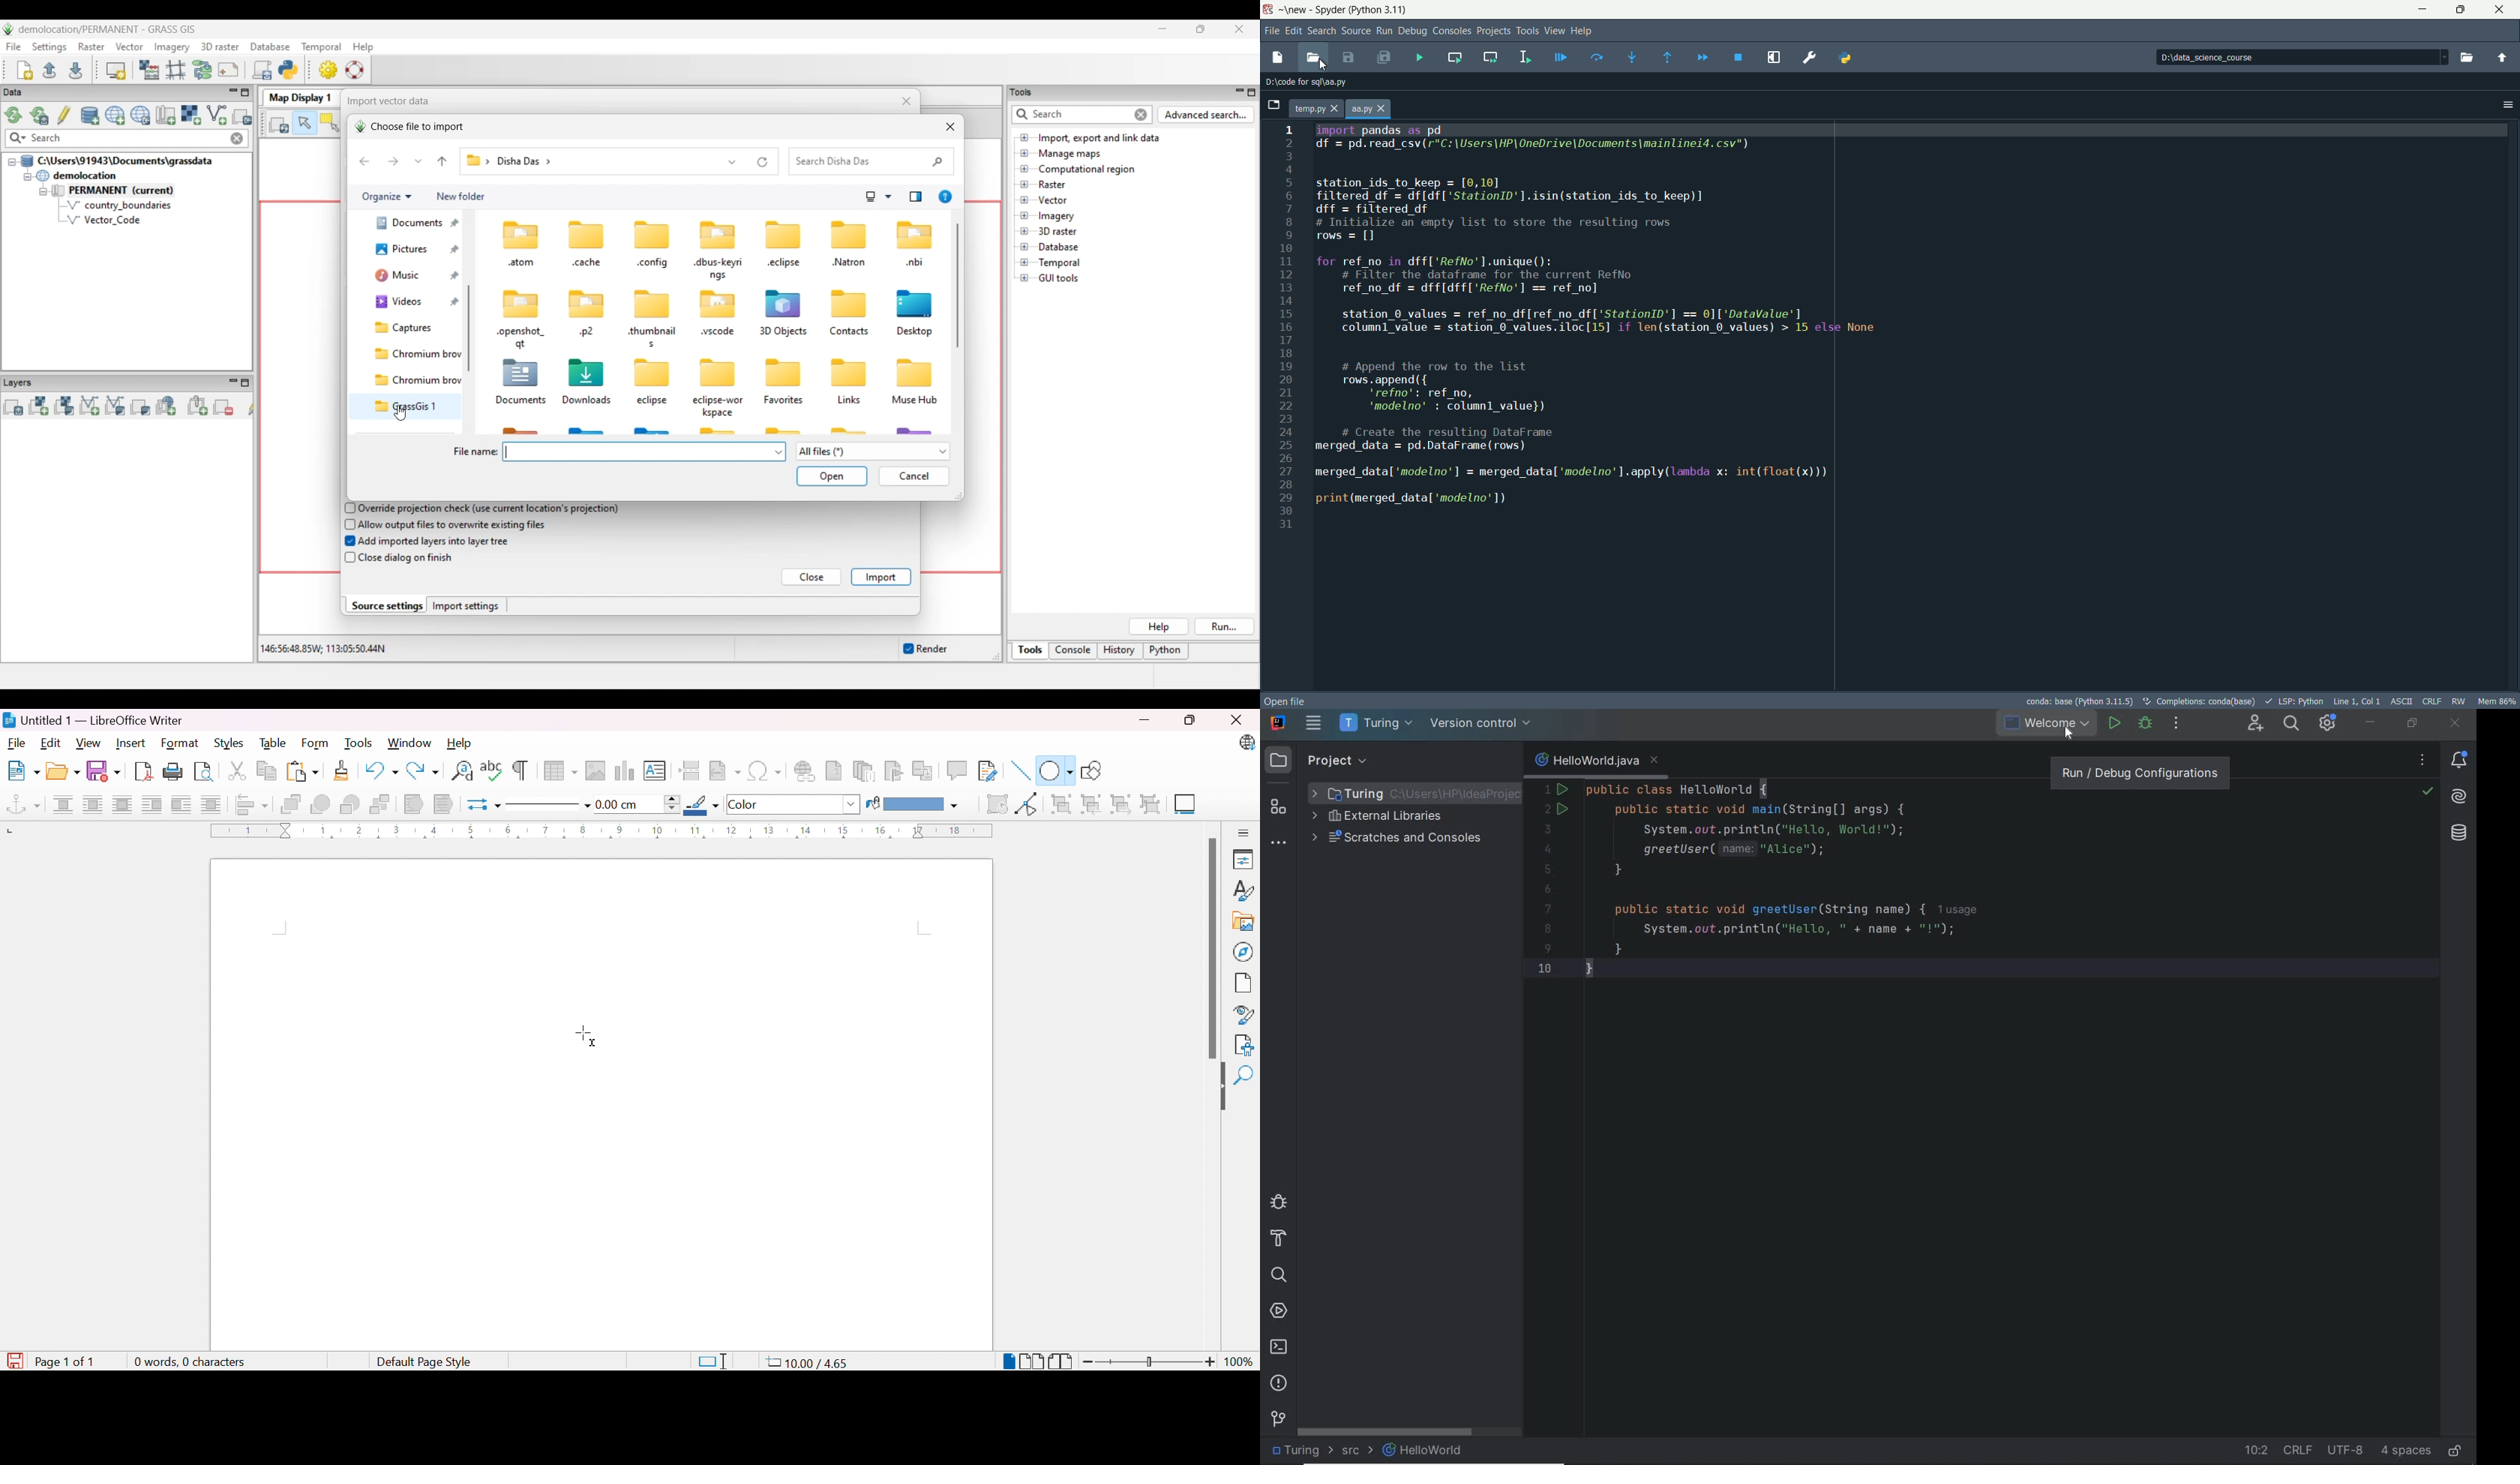 This screenshot has height=1484, width=2520. Describe the element at coordinates (2221, 58) in the screenshot. I see `D:\data_science_course.` at that location.